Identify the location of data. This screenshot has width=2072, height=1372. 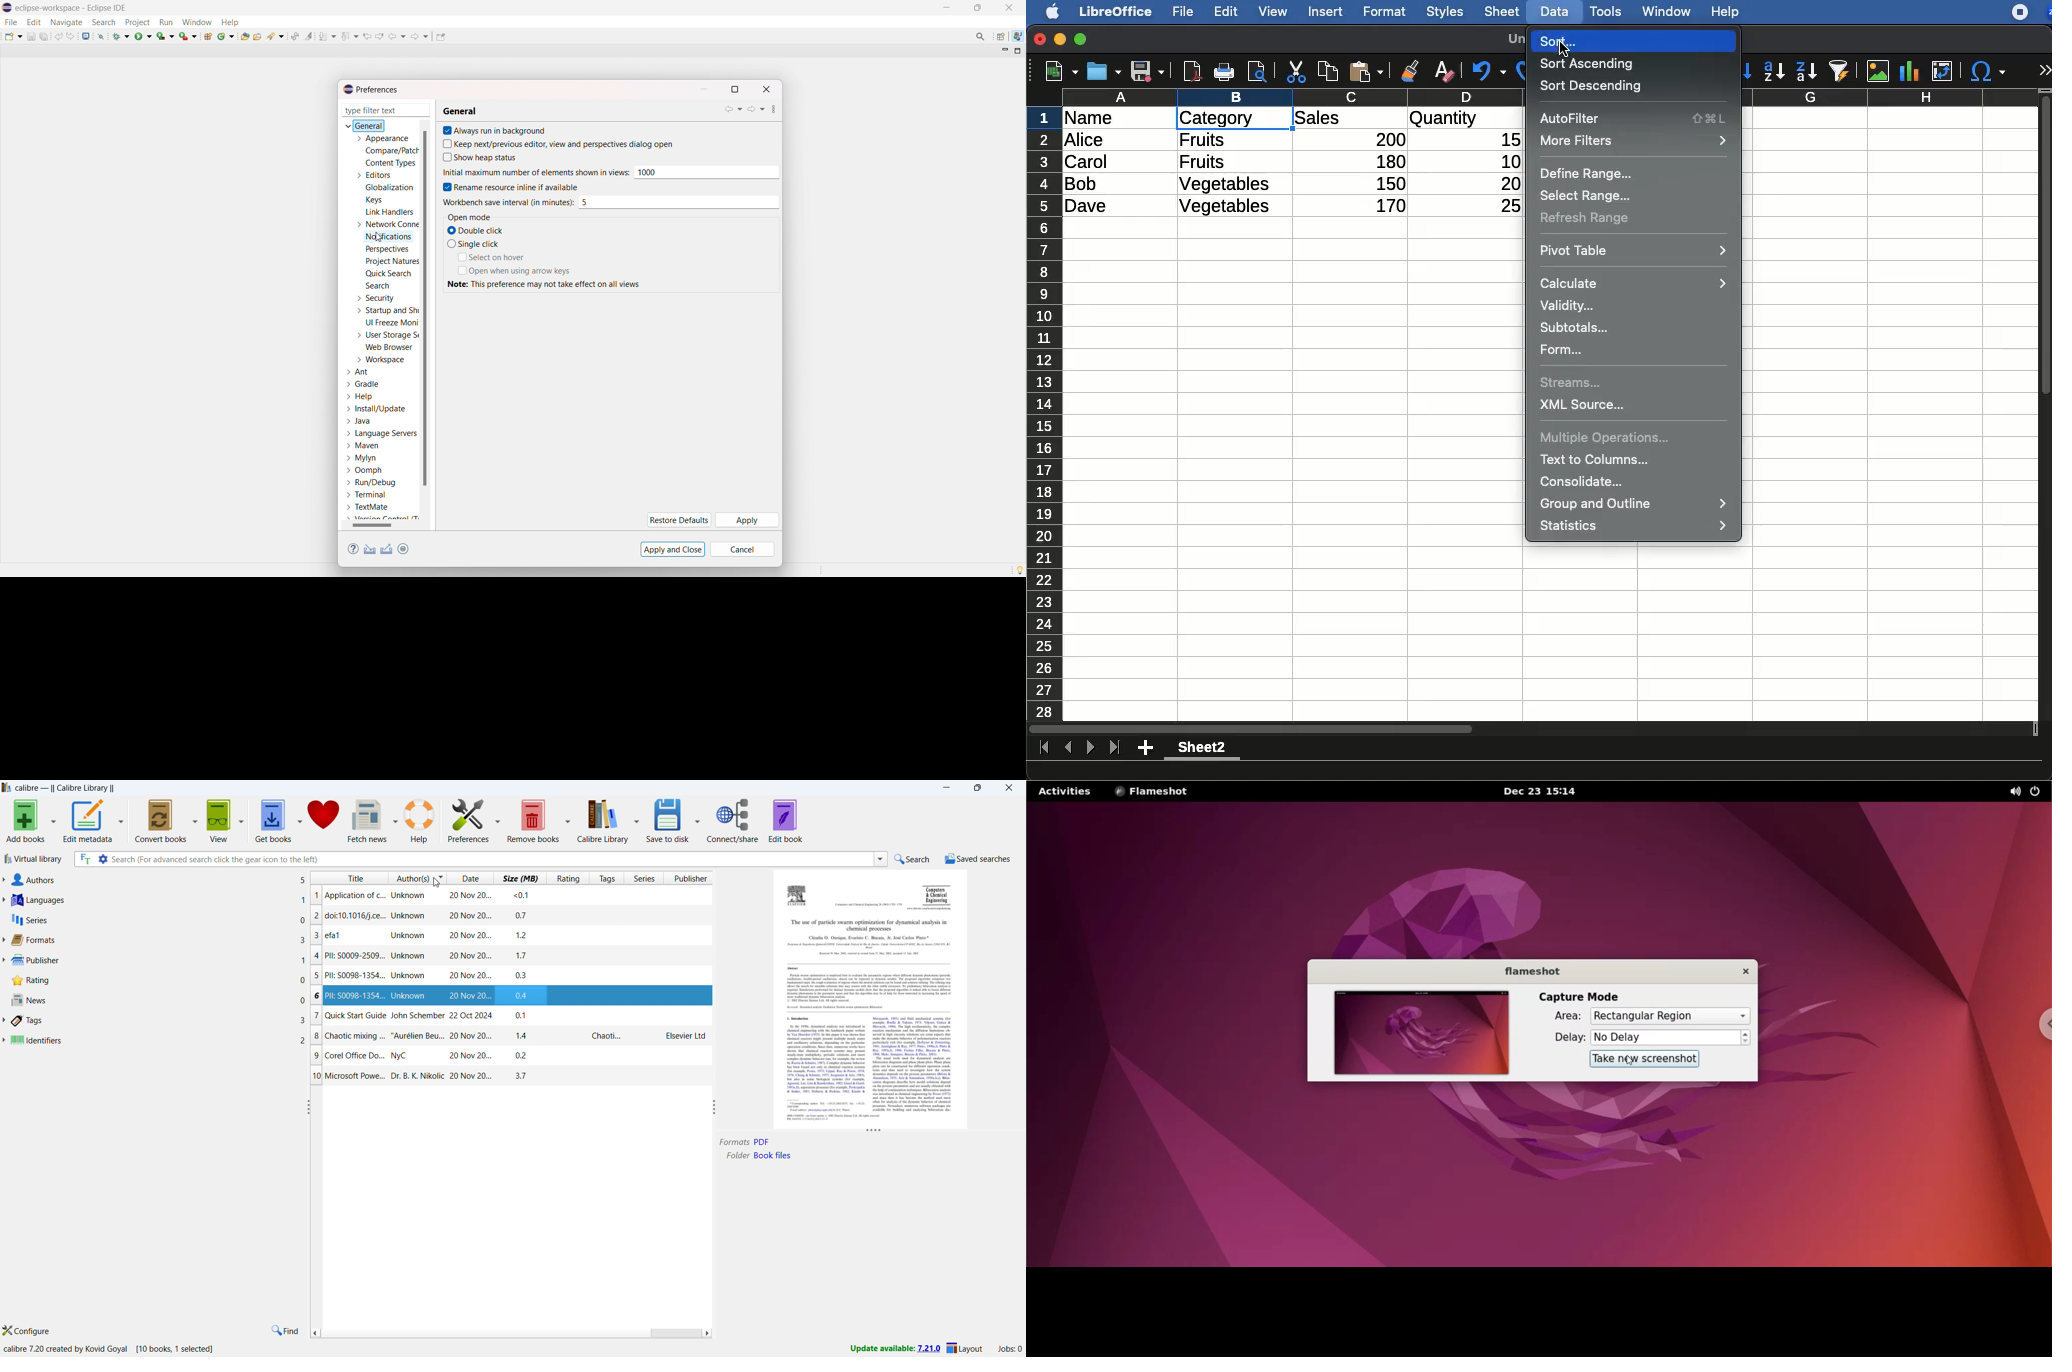
(1554, 9).